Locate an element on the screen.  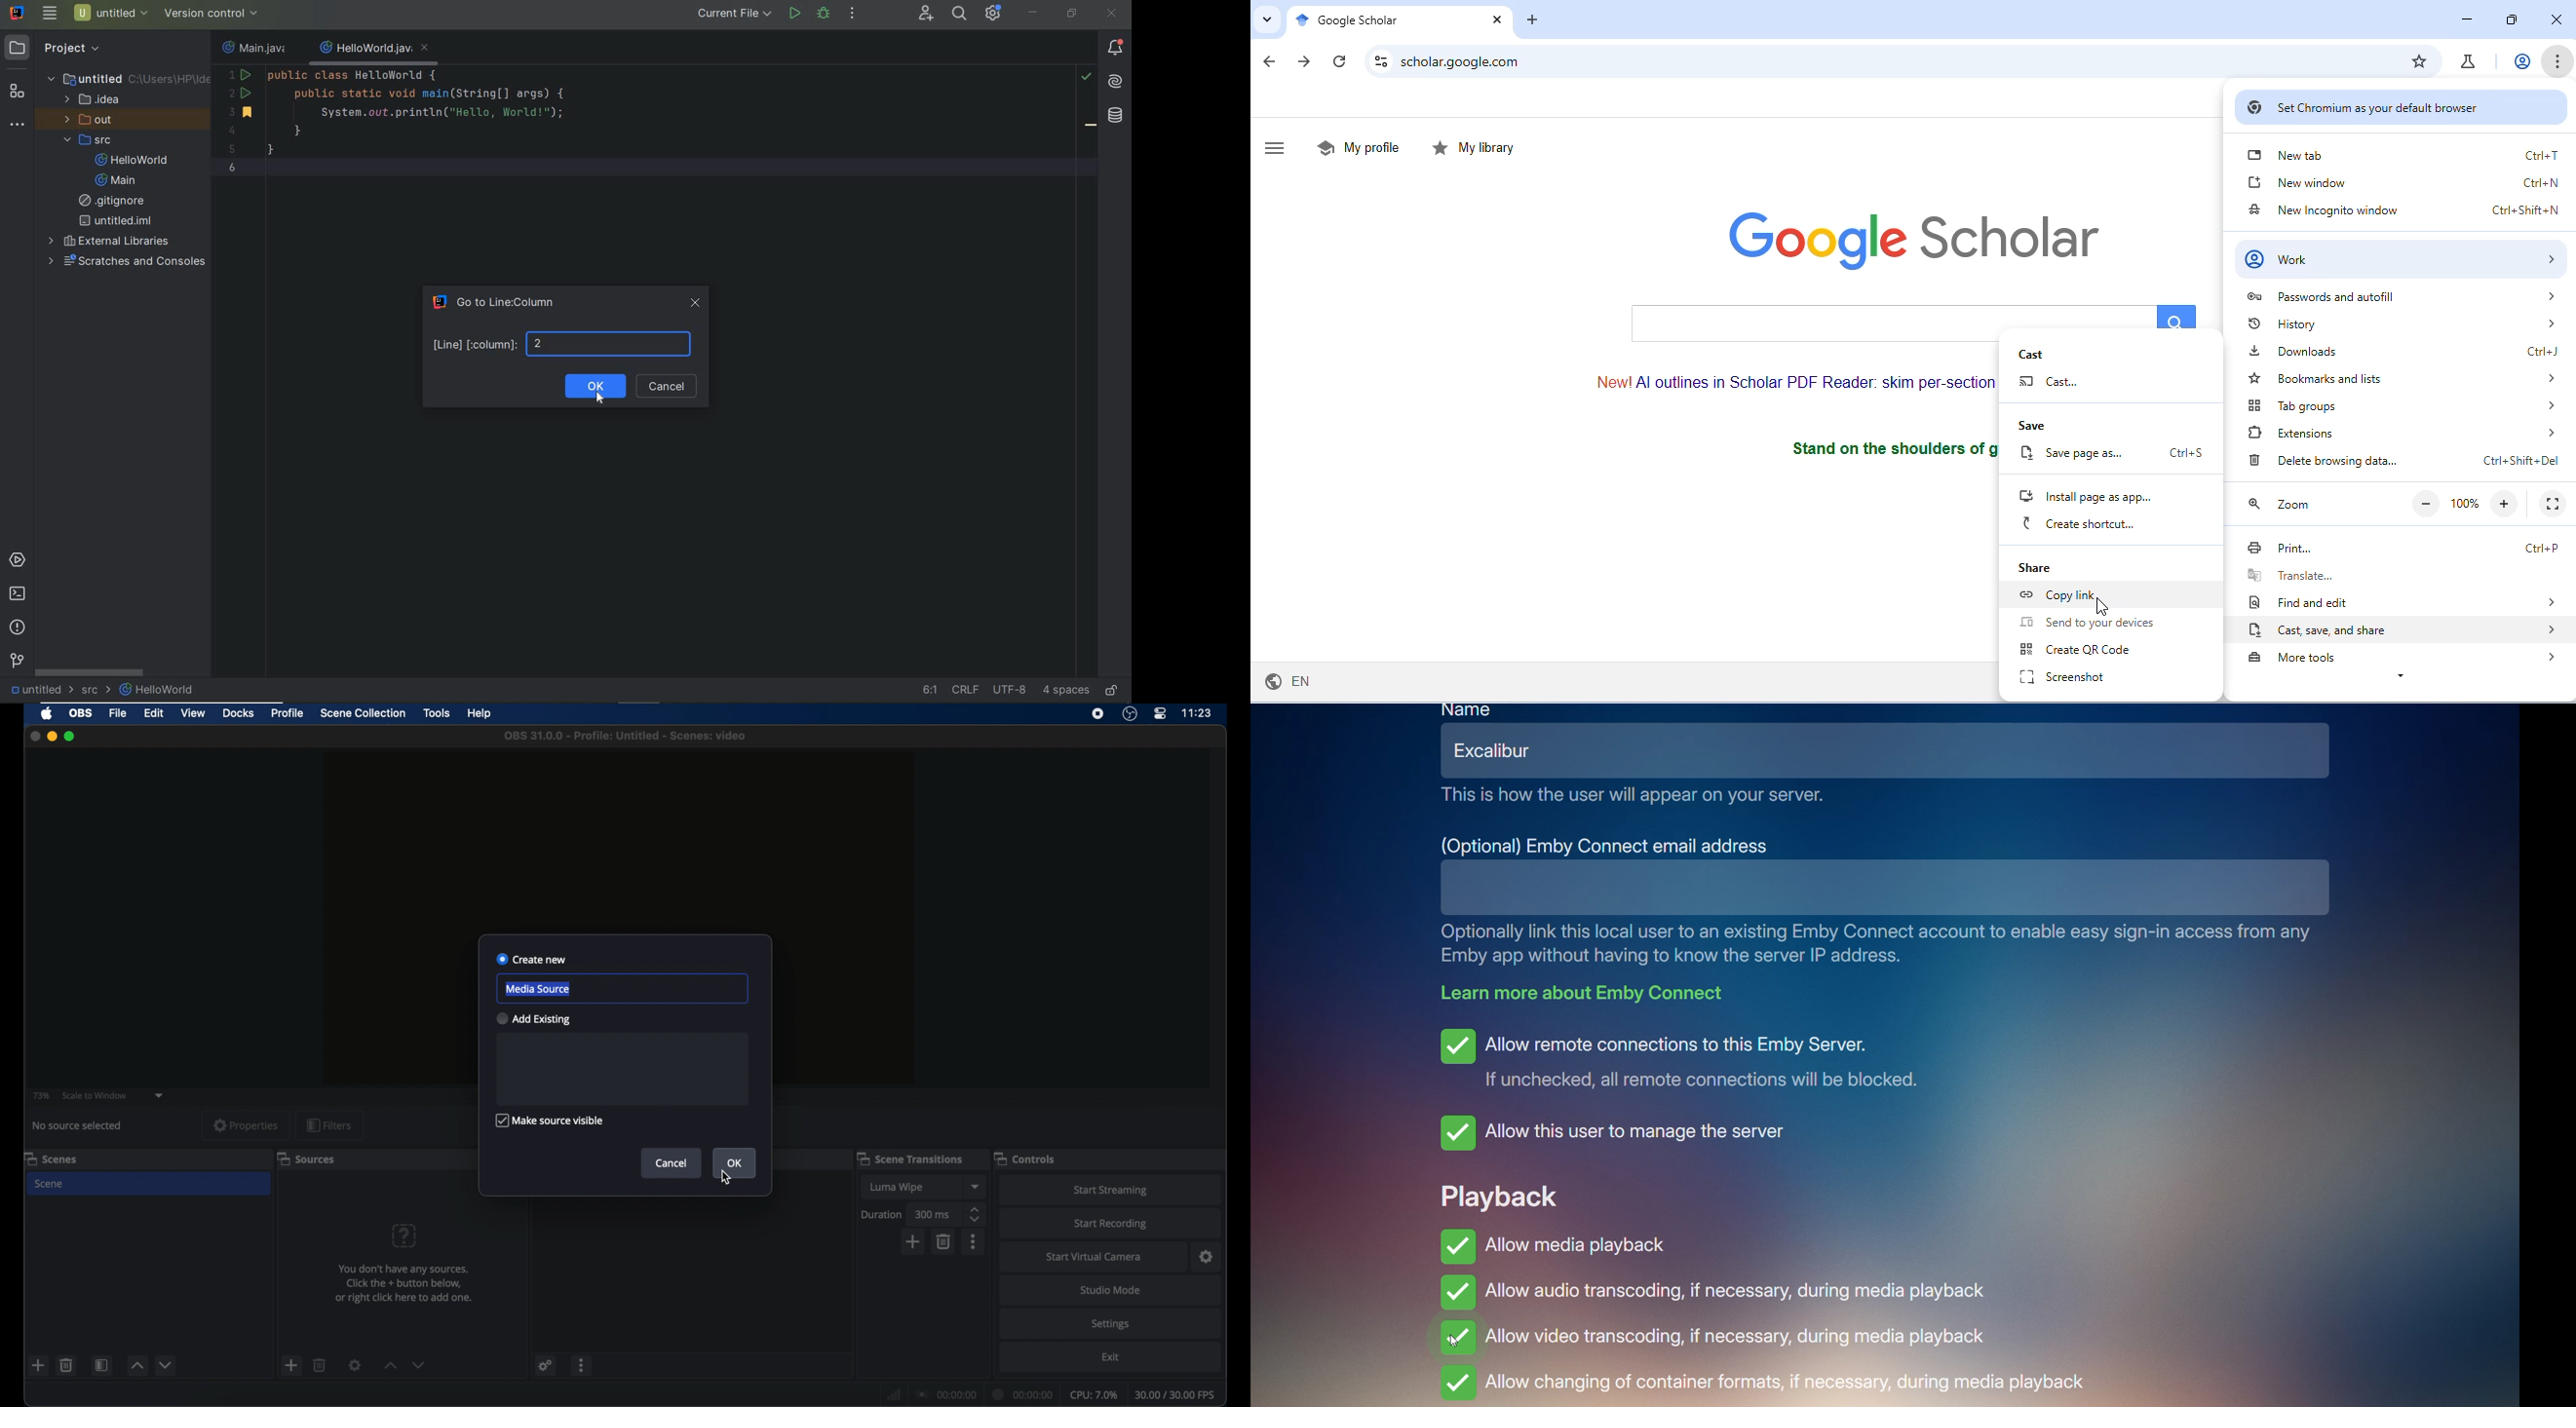
settings is located at coordinates (354, 1365).